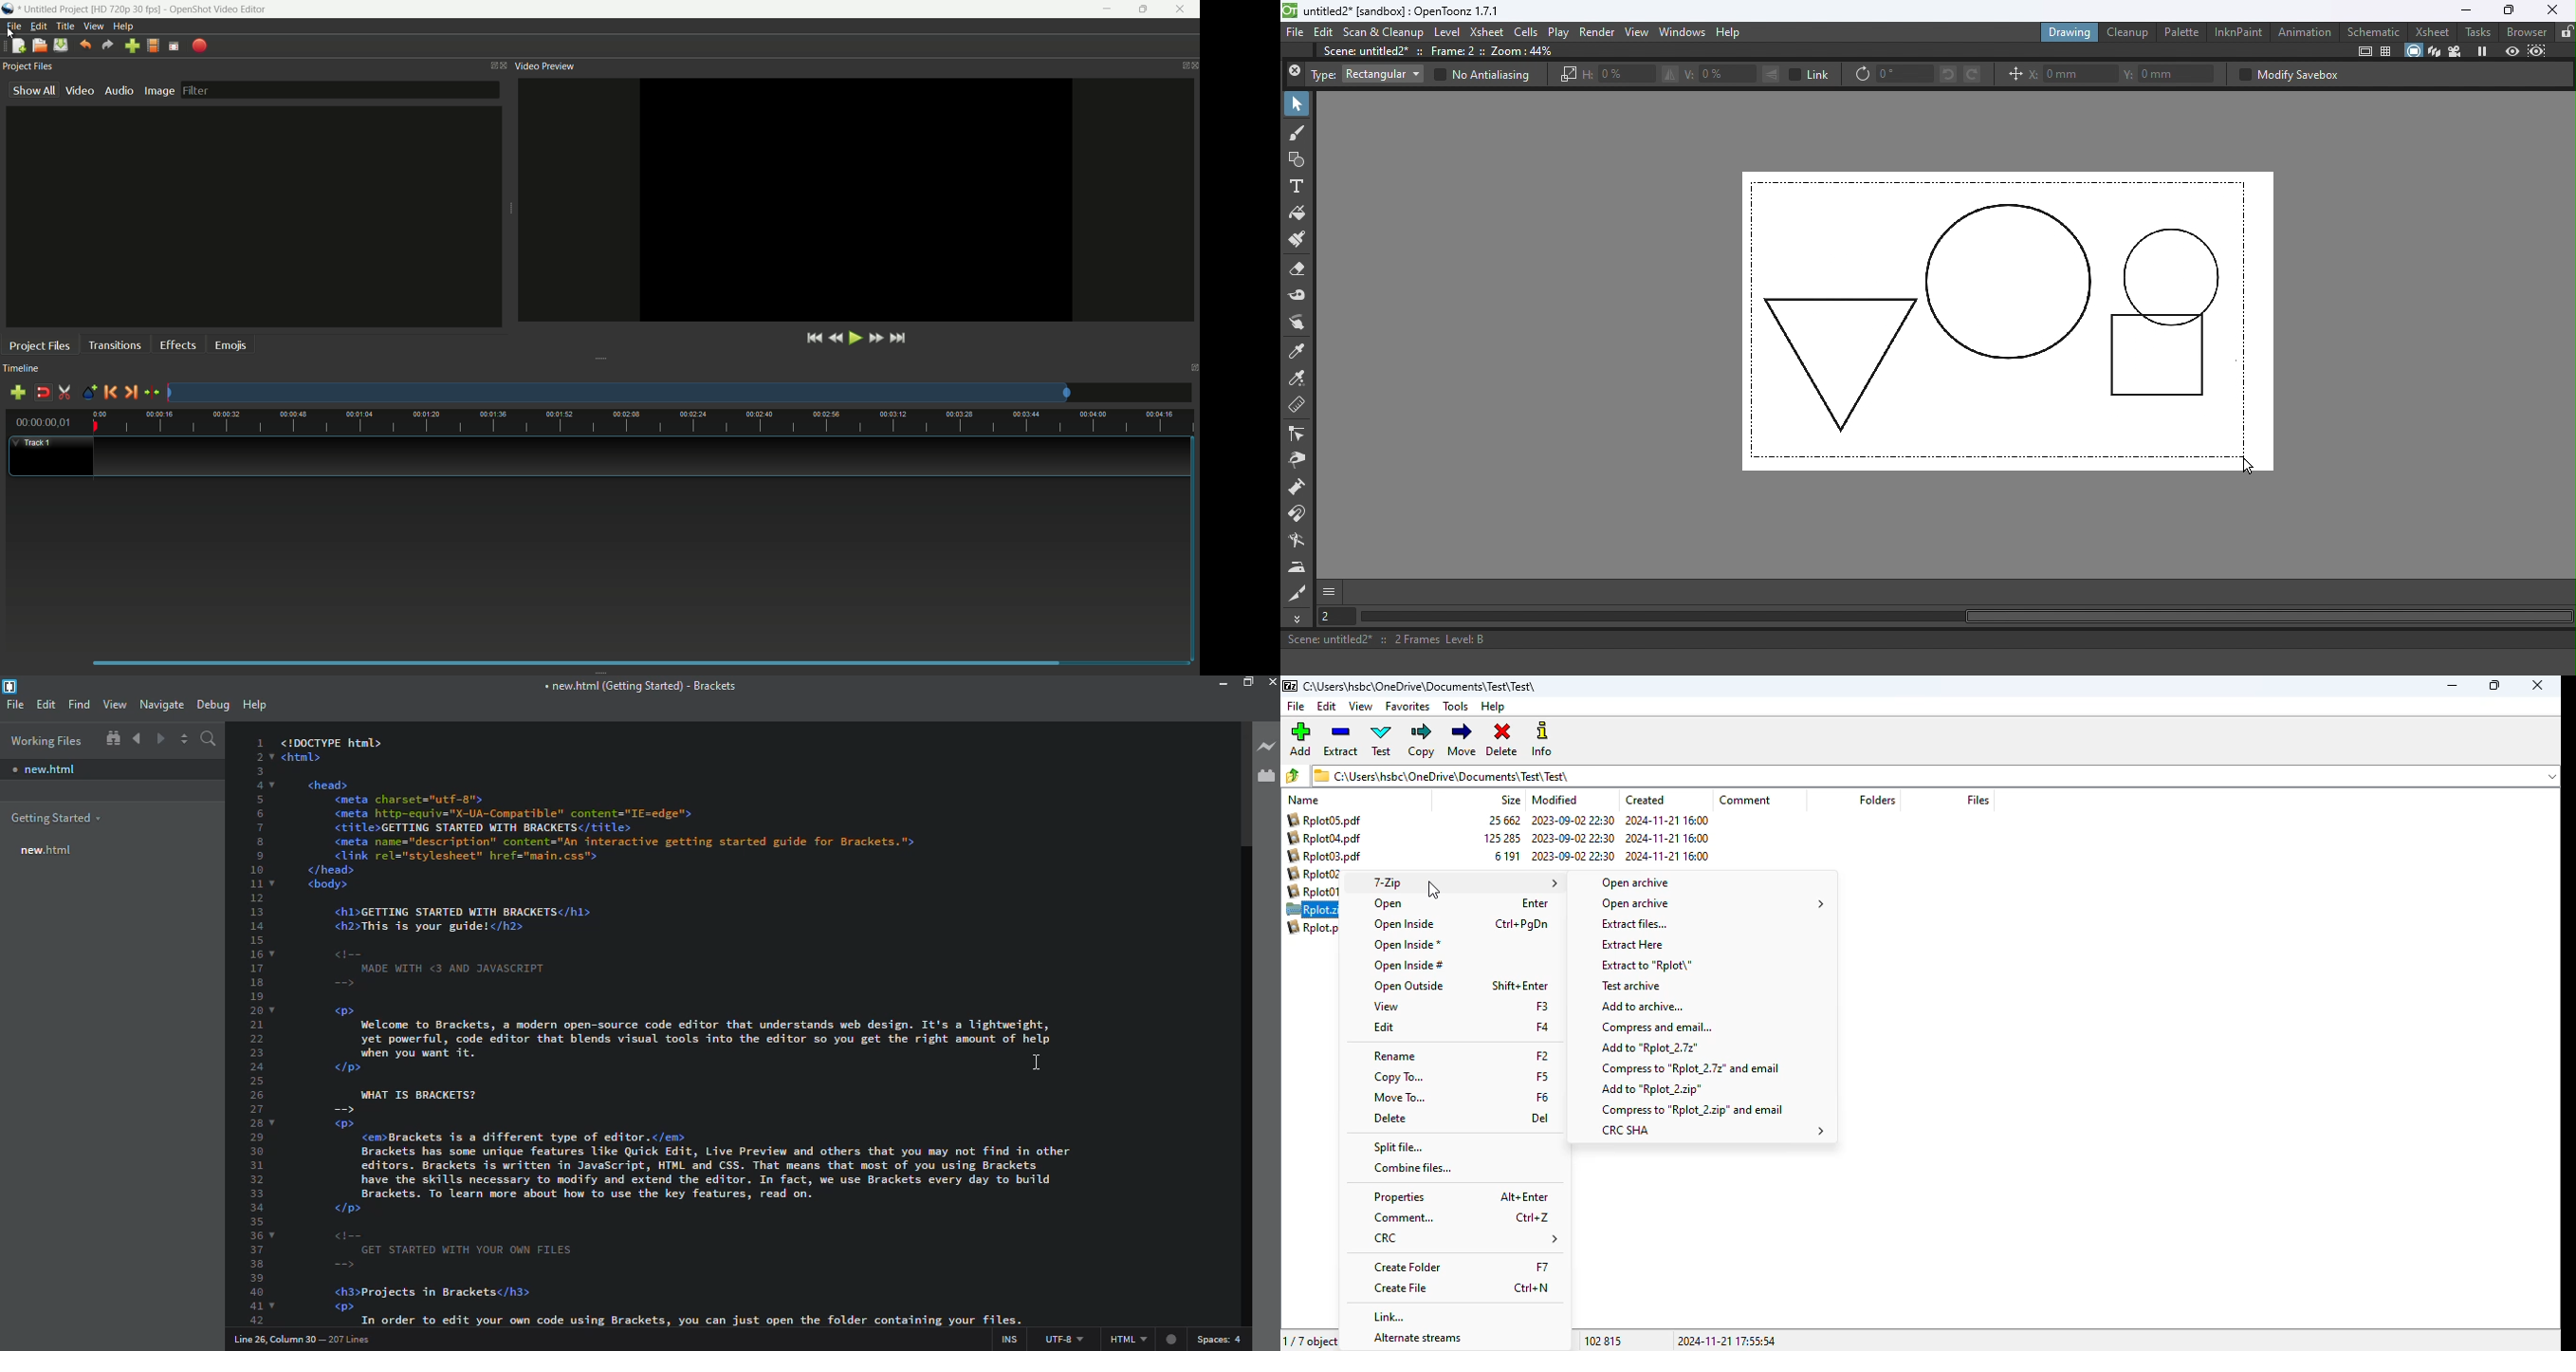  I want to click on move to, so click(1399, 1097).